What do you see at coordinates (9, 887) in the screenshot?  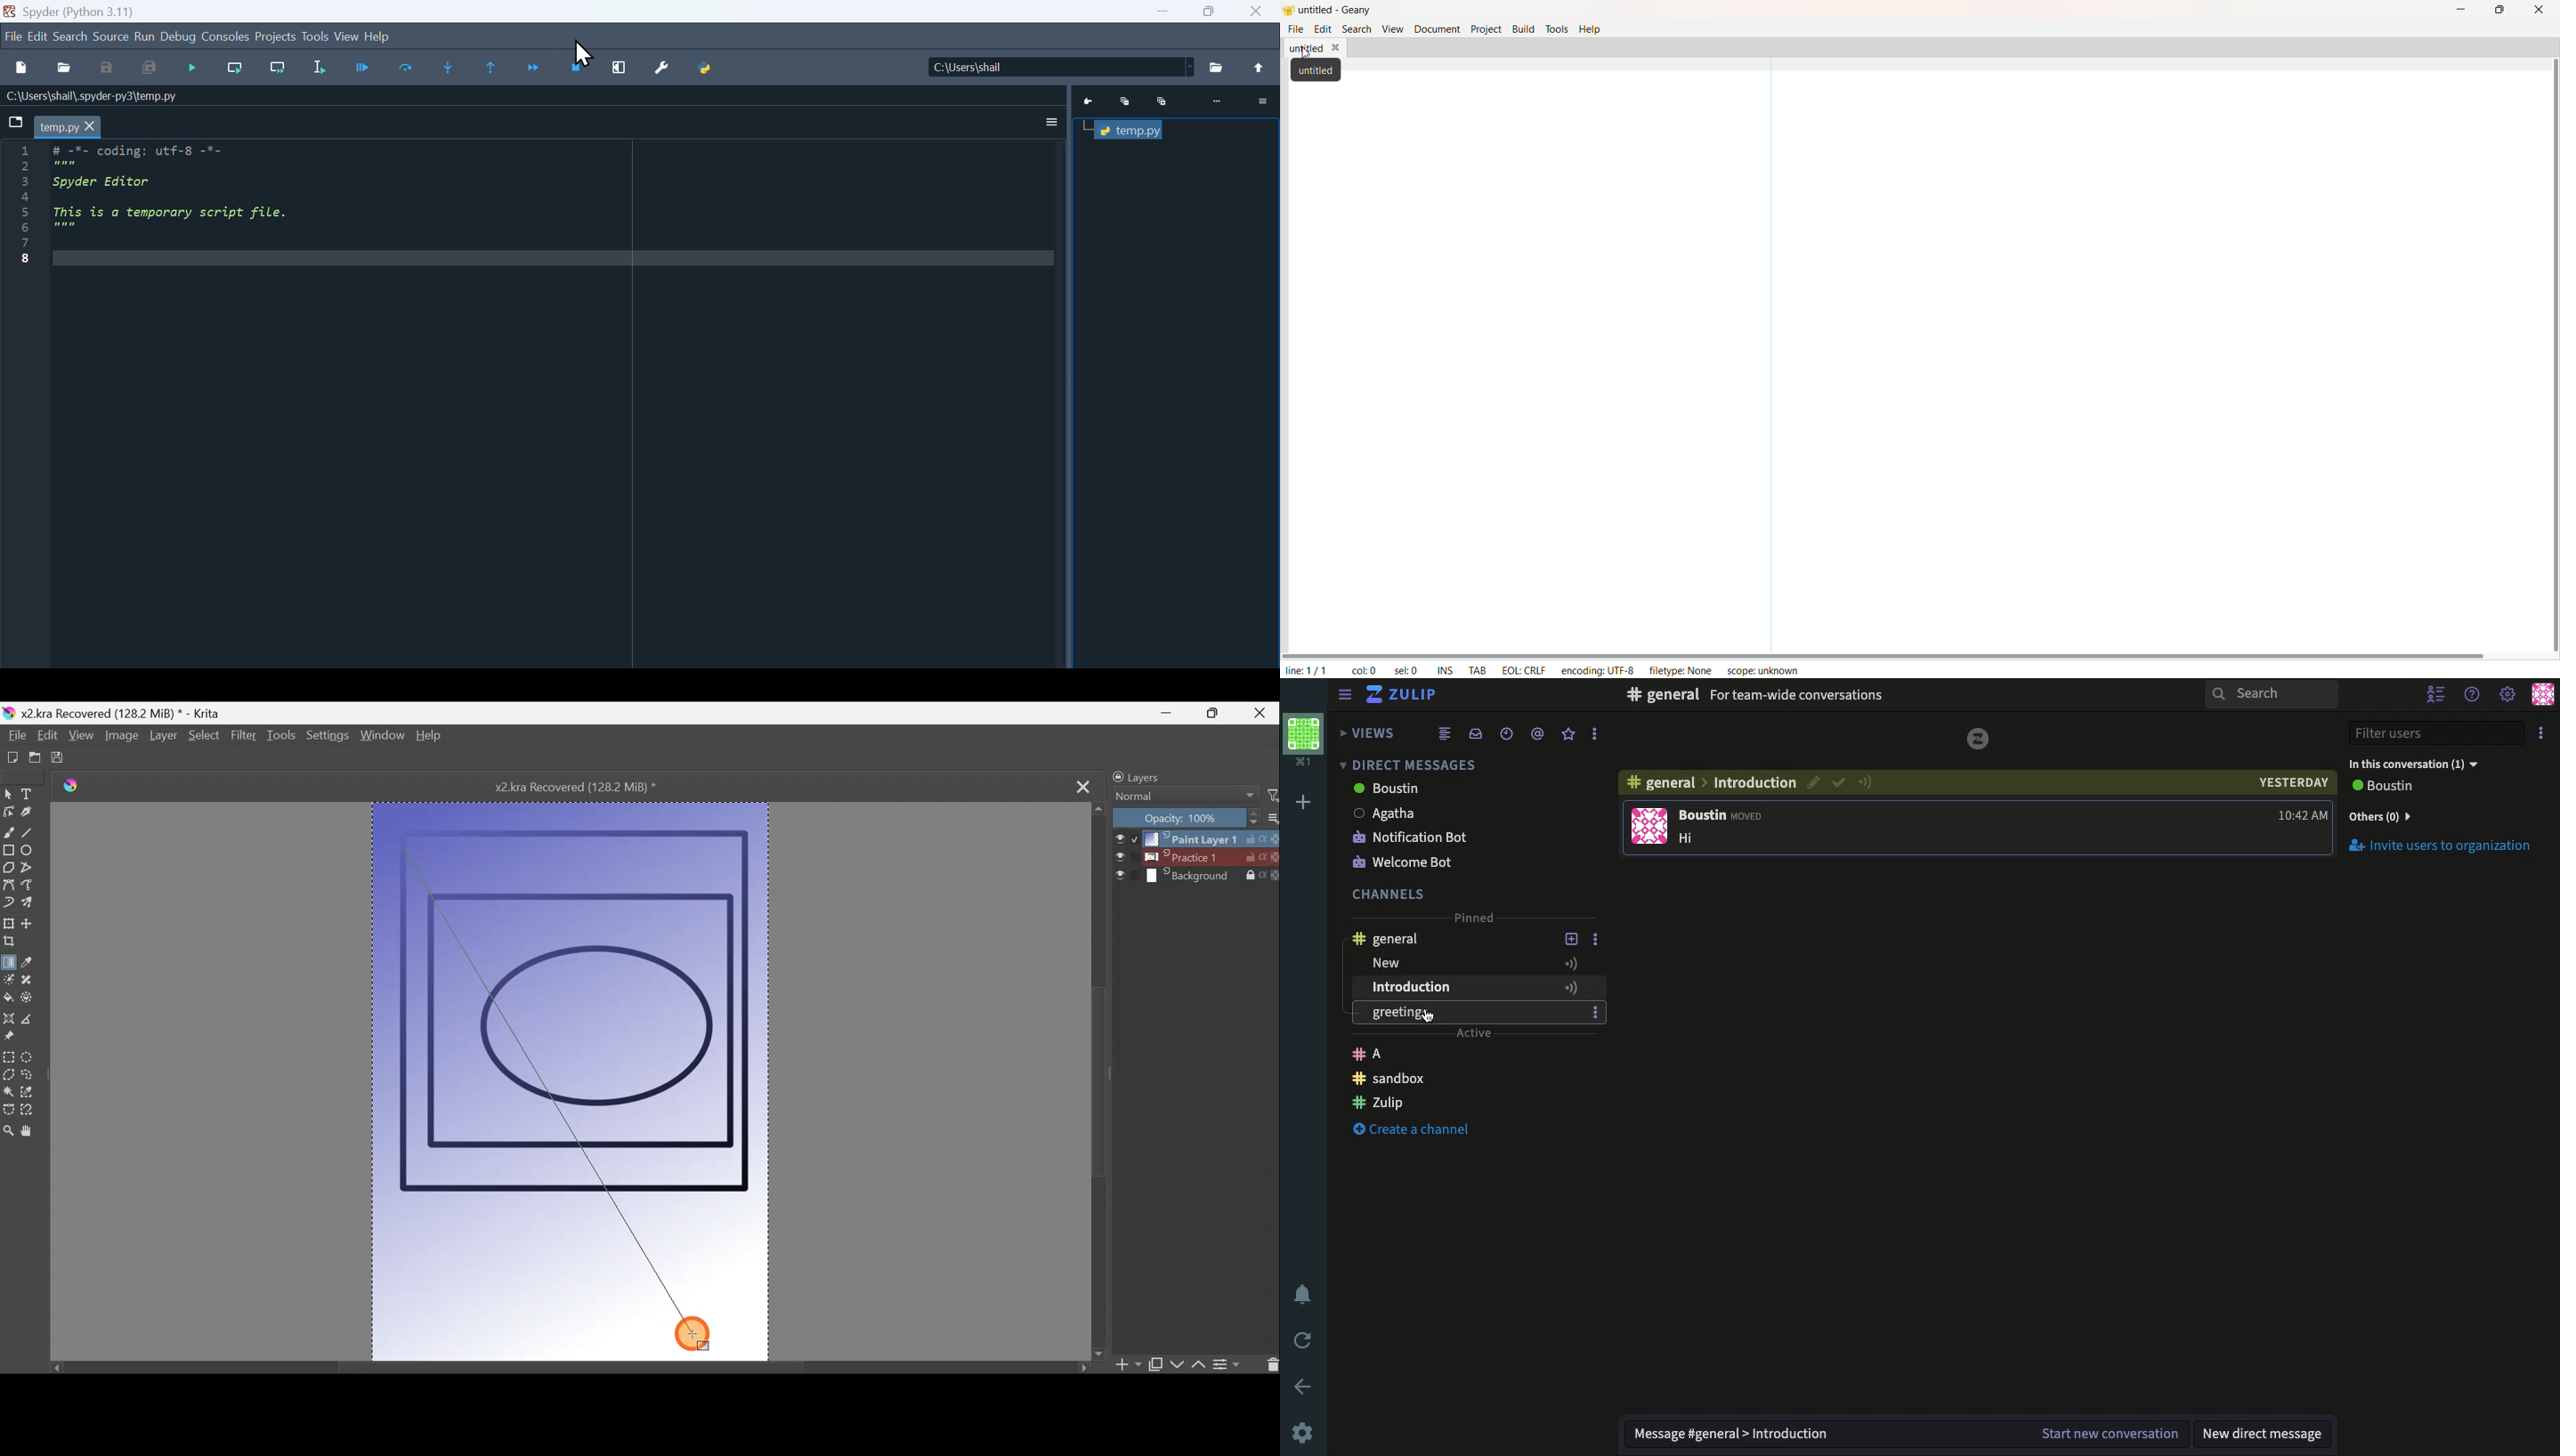 I see `Bezier curve tool` at bounding box center [9, 887].